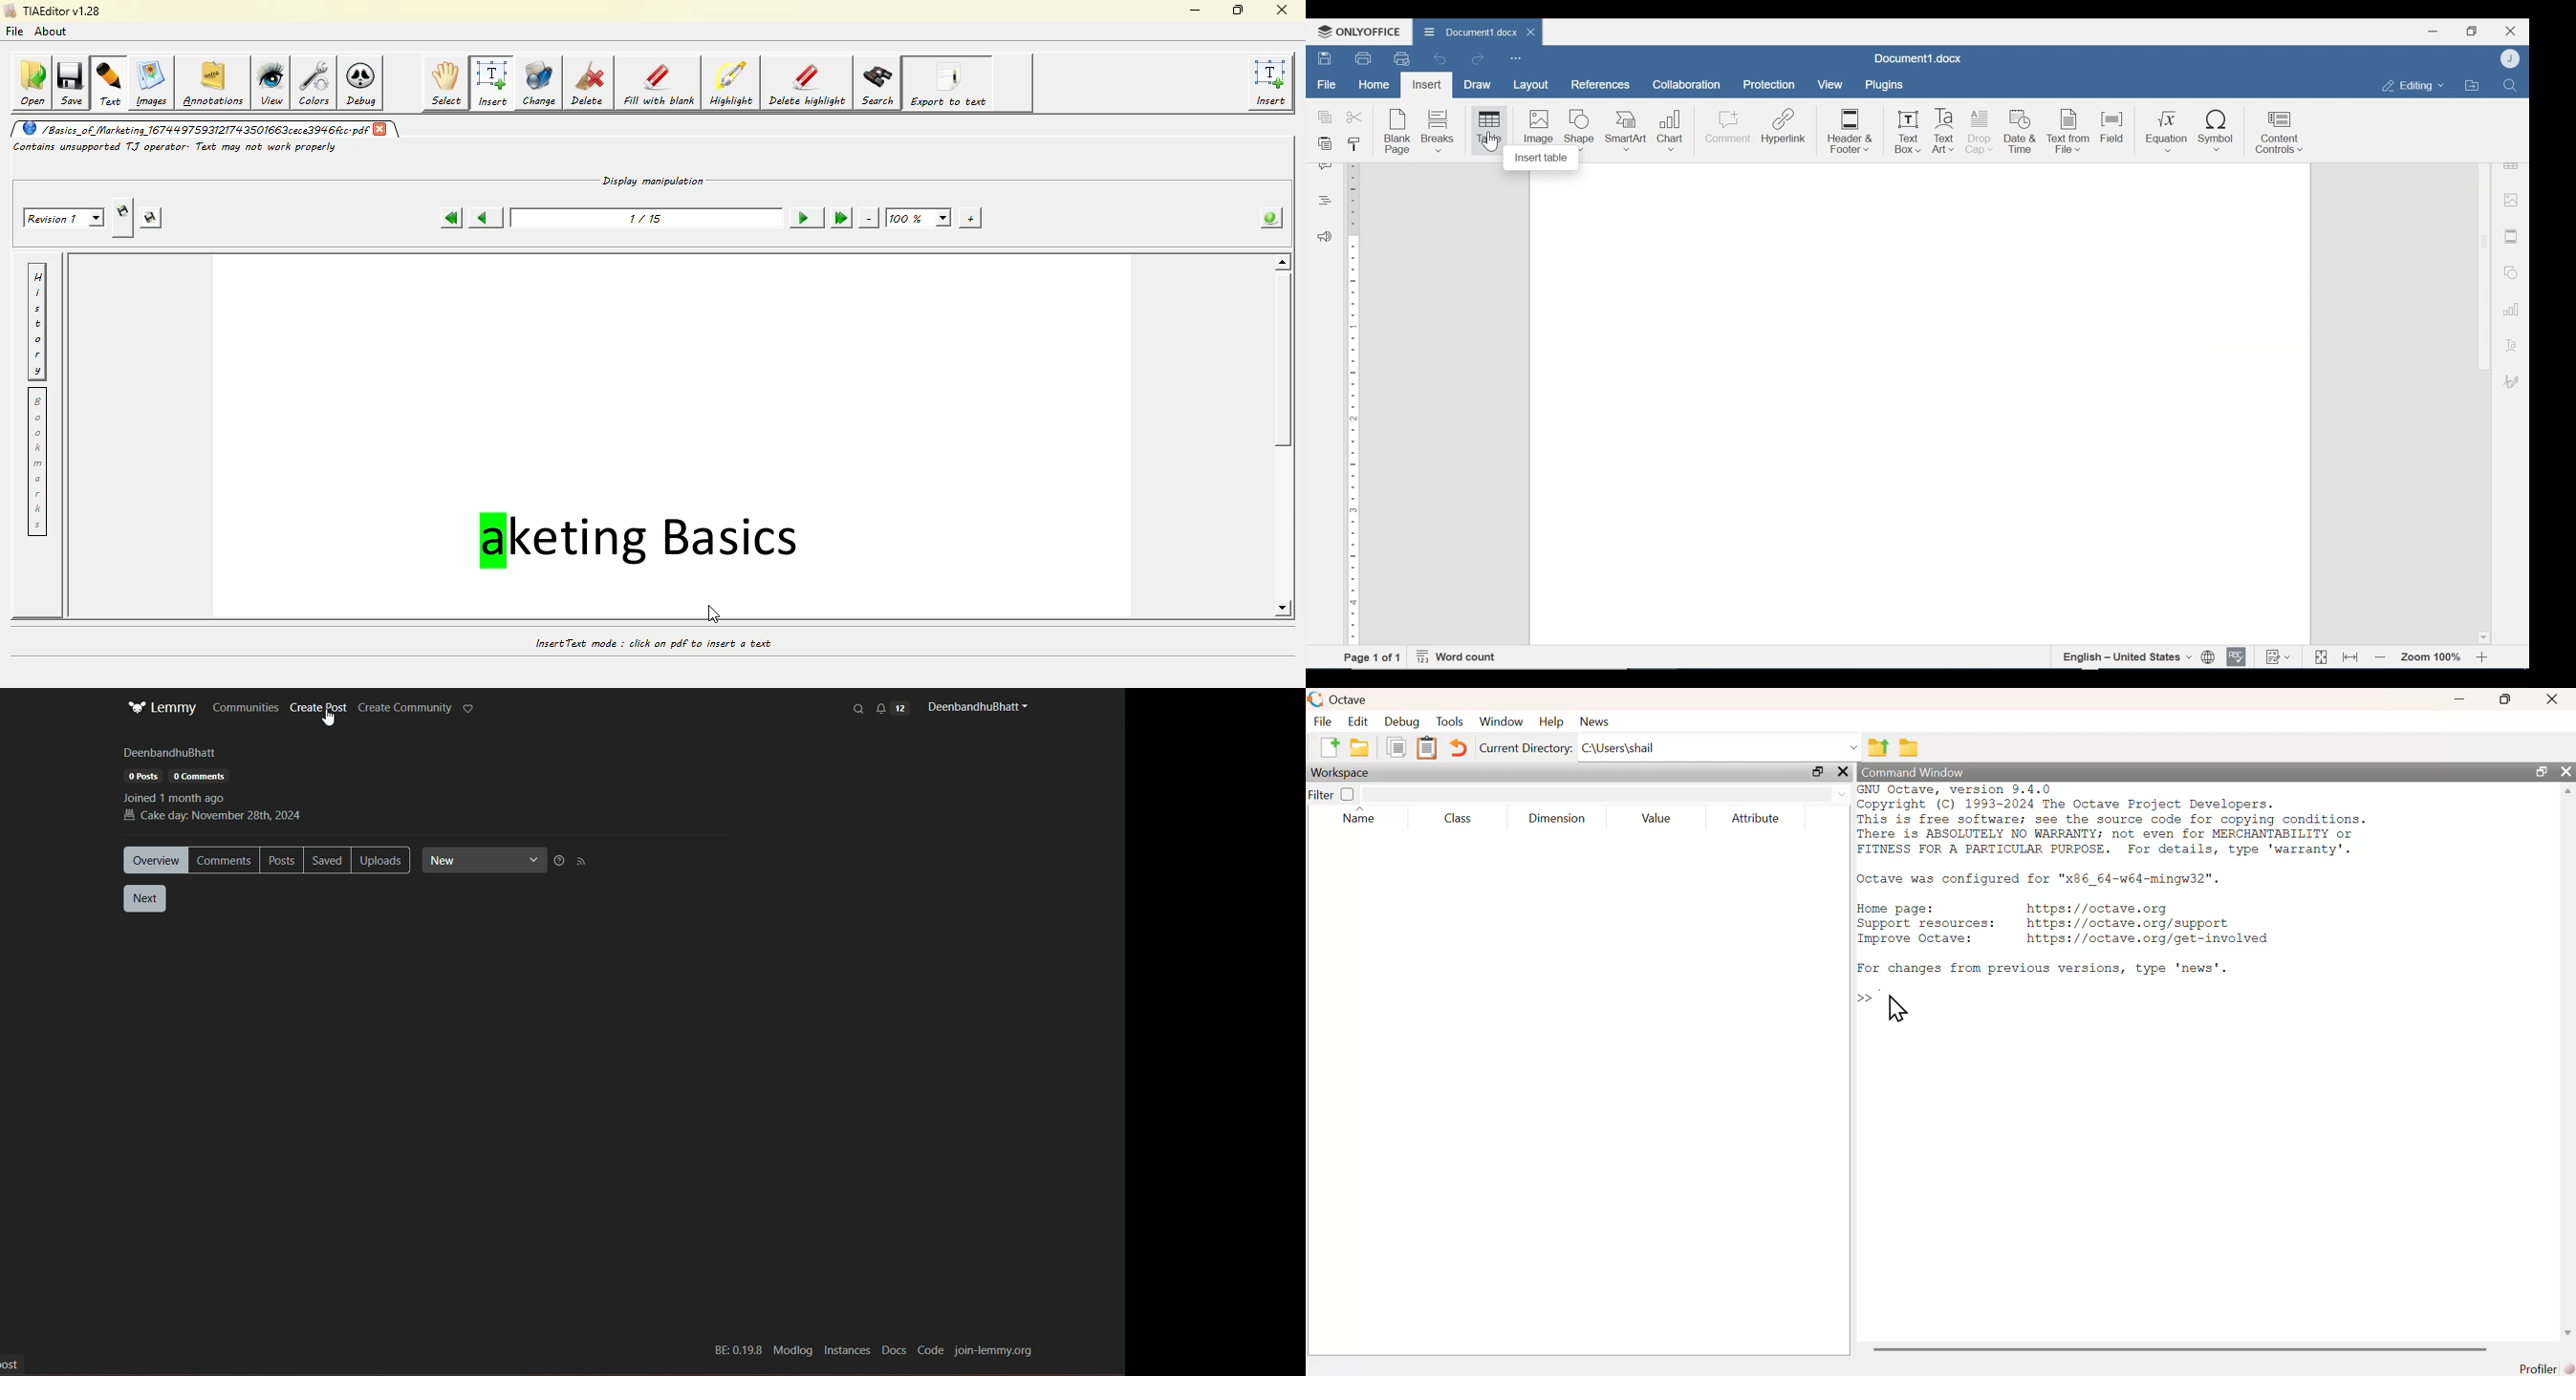 This screenshot has height=1400, width=2576. What do you see at coordinates (1357, 31) in the screenshot?
I see `OnlyOffice` at bounding box center [1357, 31].